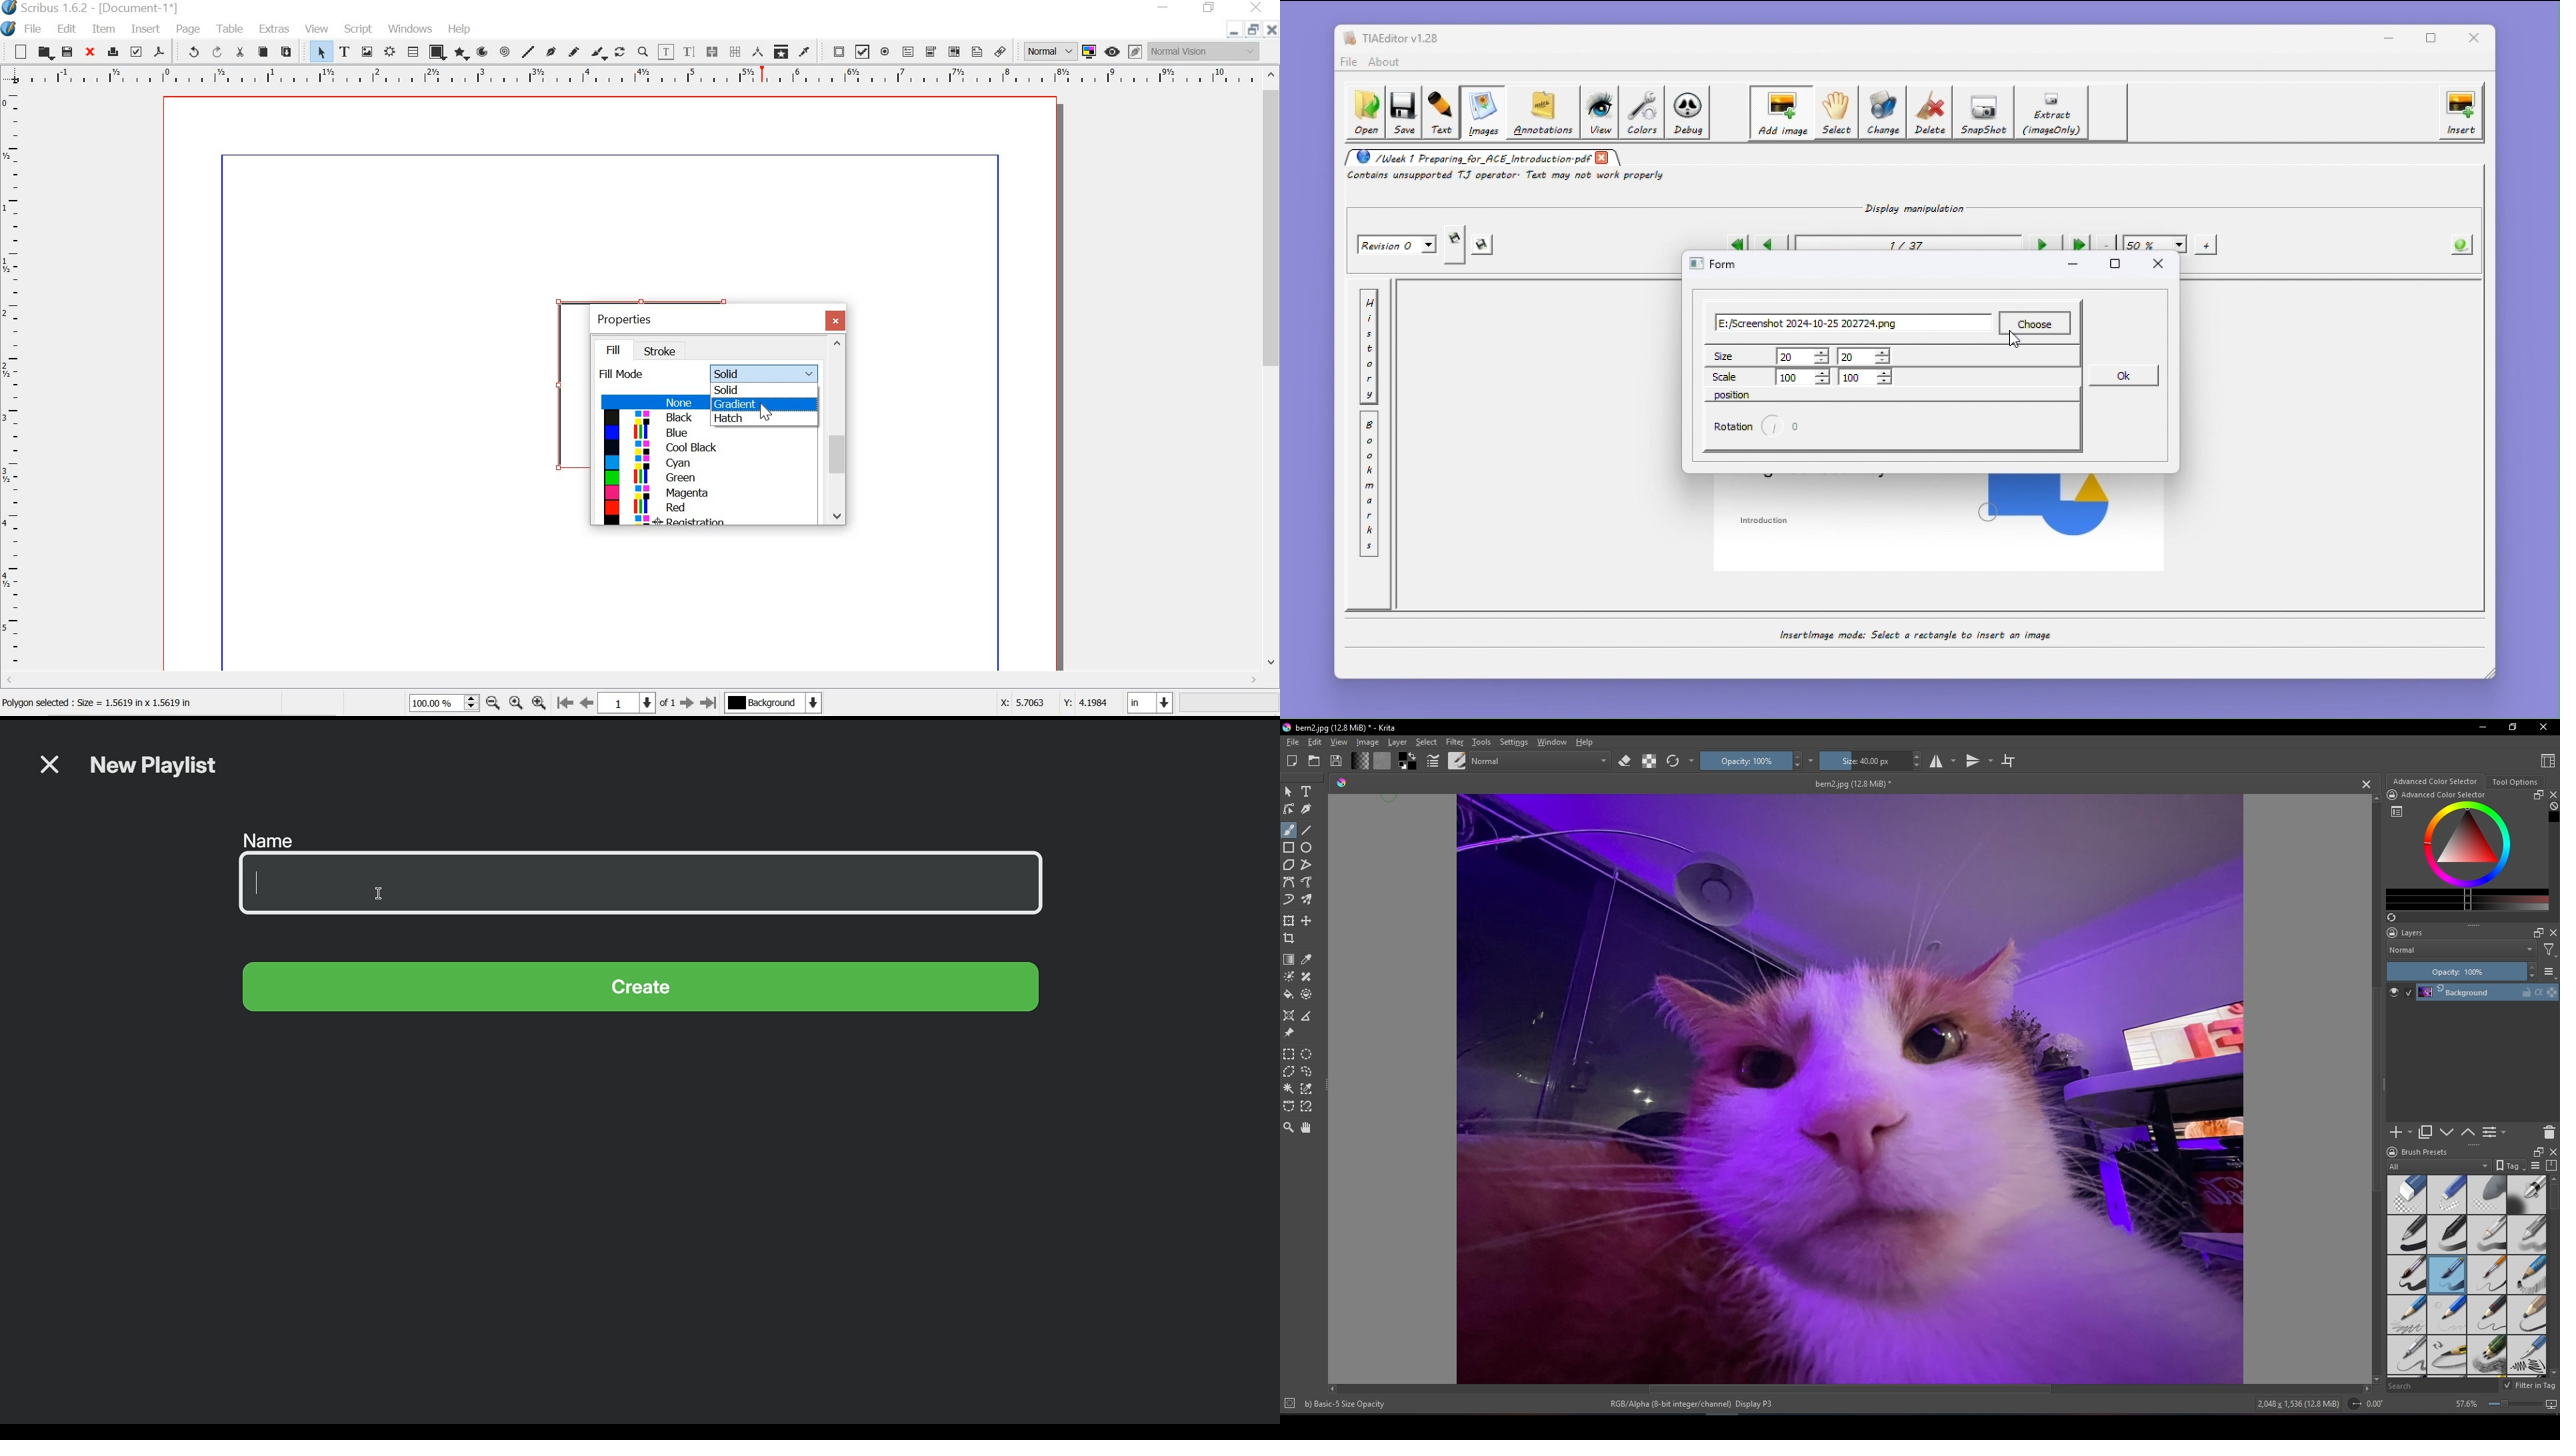 Image resolution: width=2576 pixels, height=1456 pixels. What do you see at coordinates (469, 703) in the screenshot?
I see `zoom in and out` at bounding box center [469, 703].